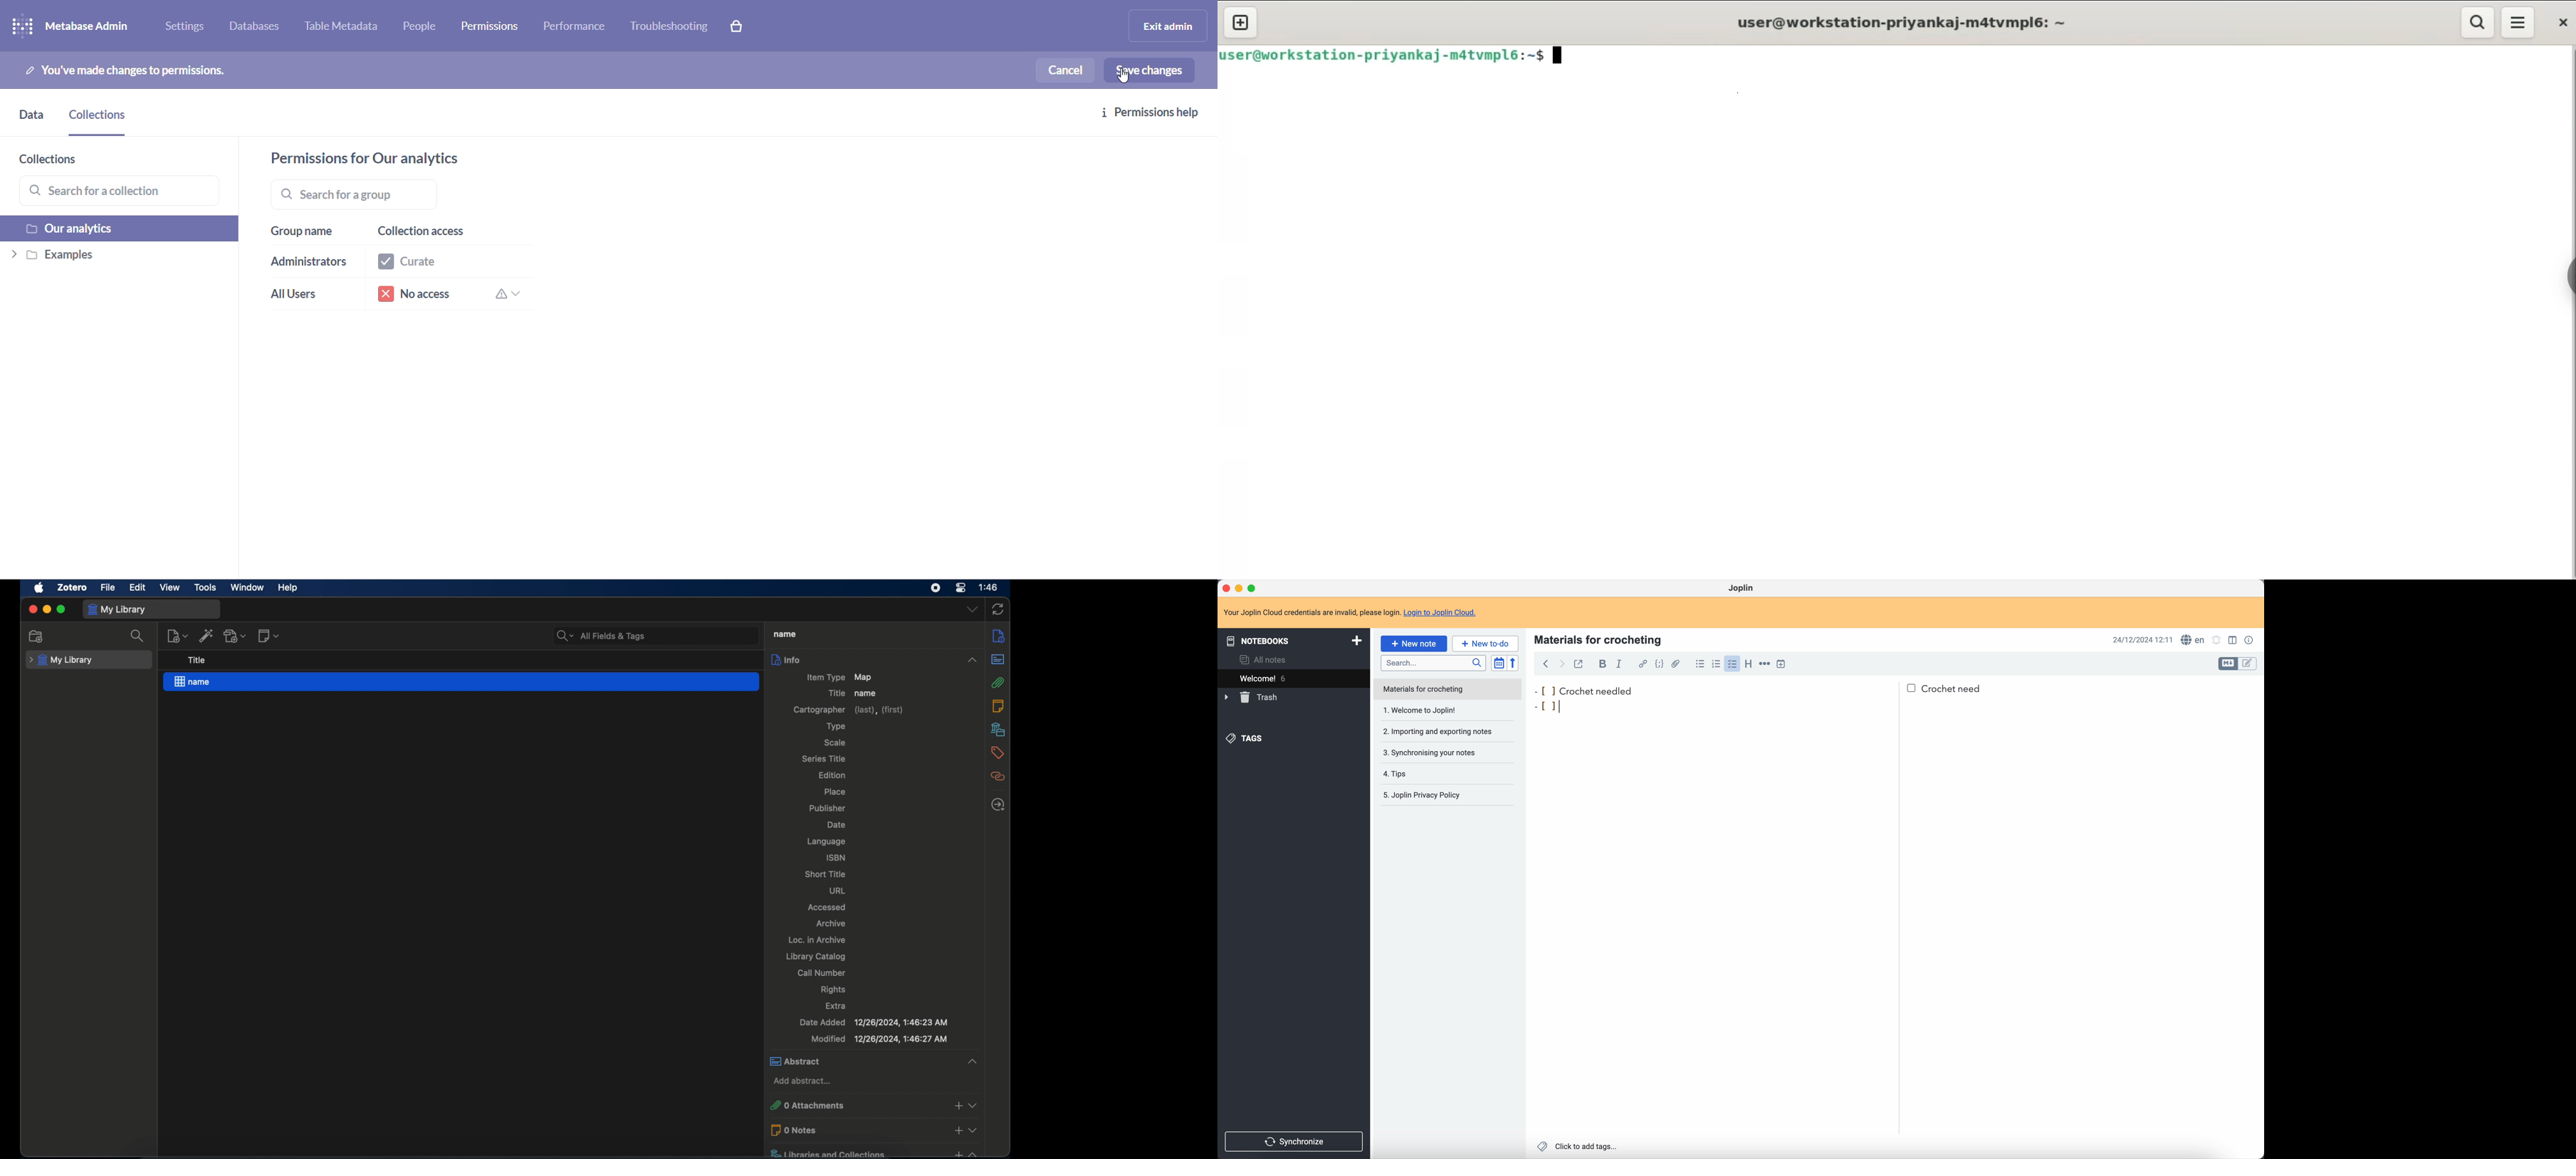  I want to click on rights, so click(833, 989).